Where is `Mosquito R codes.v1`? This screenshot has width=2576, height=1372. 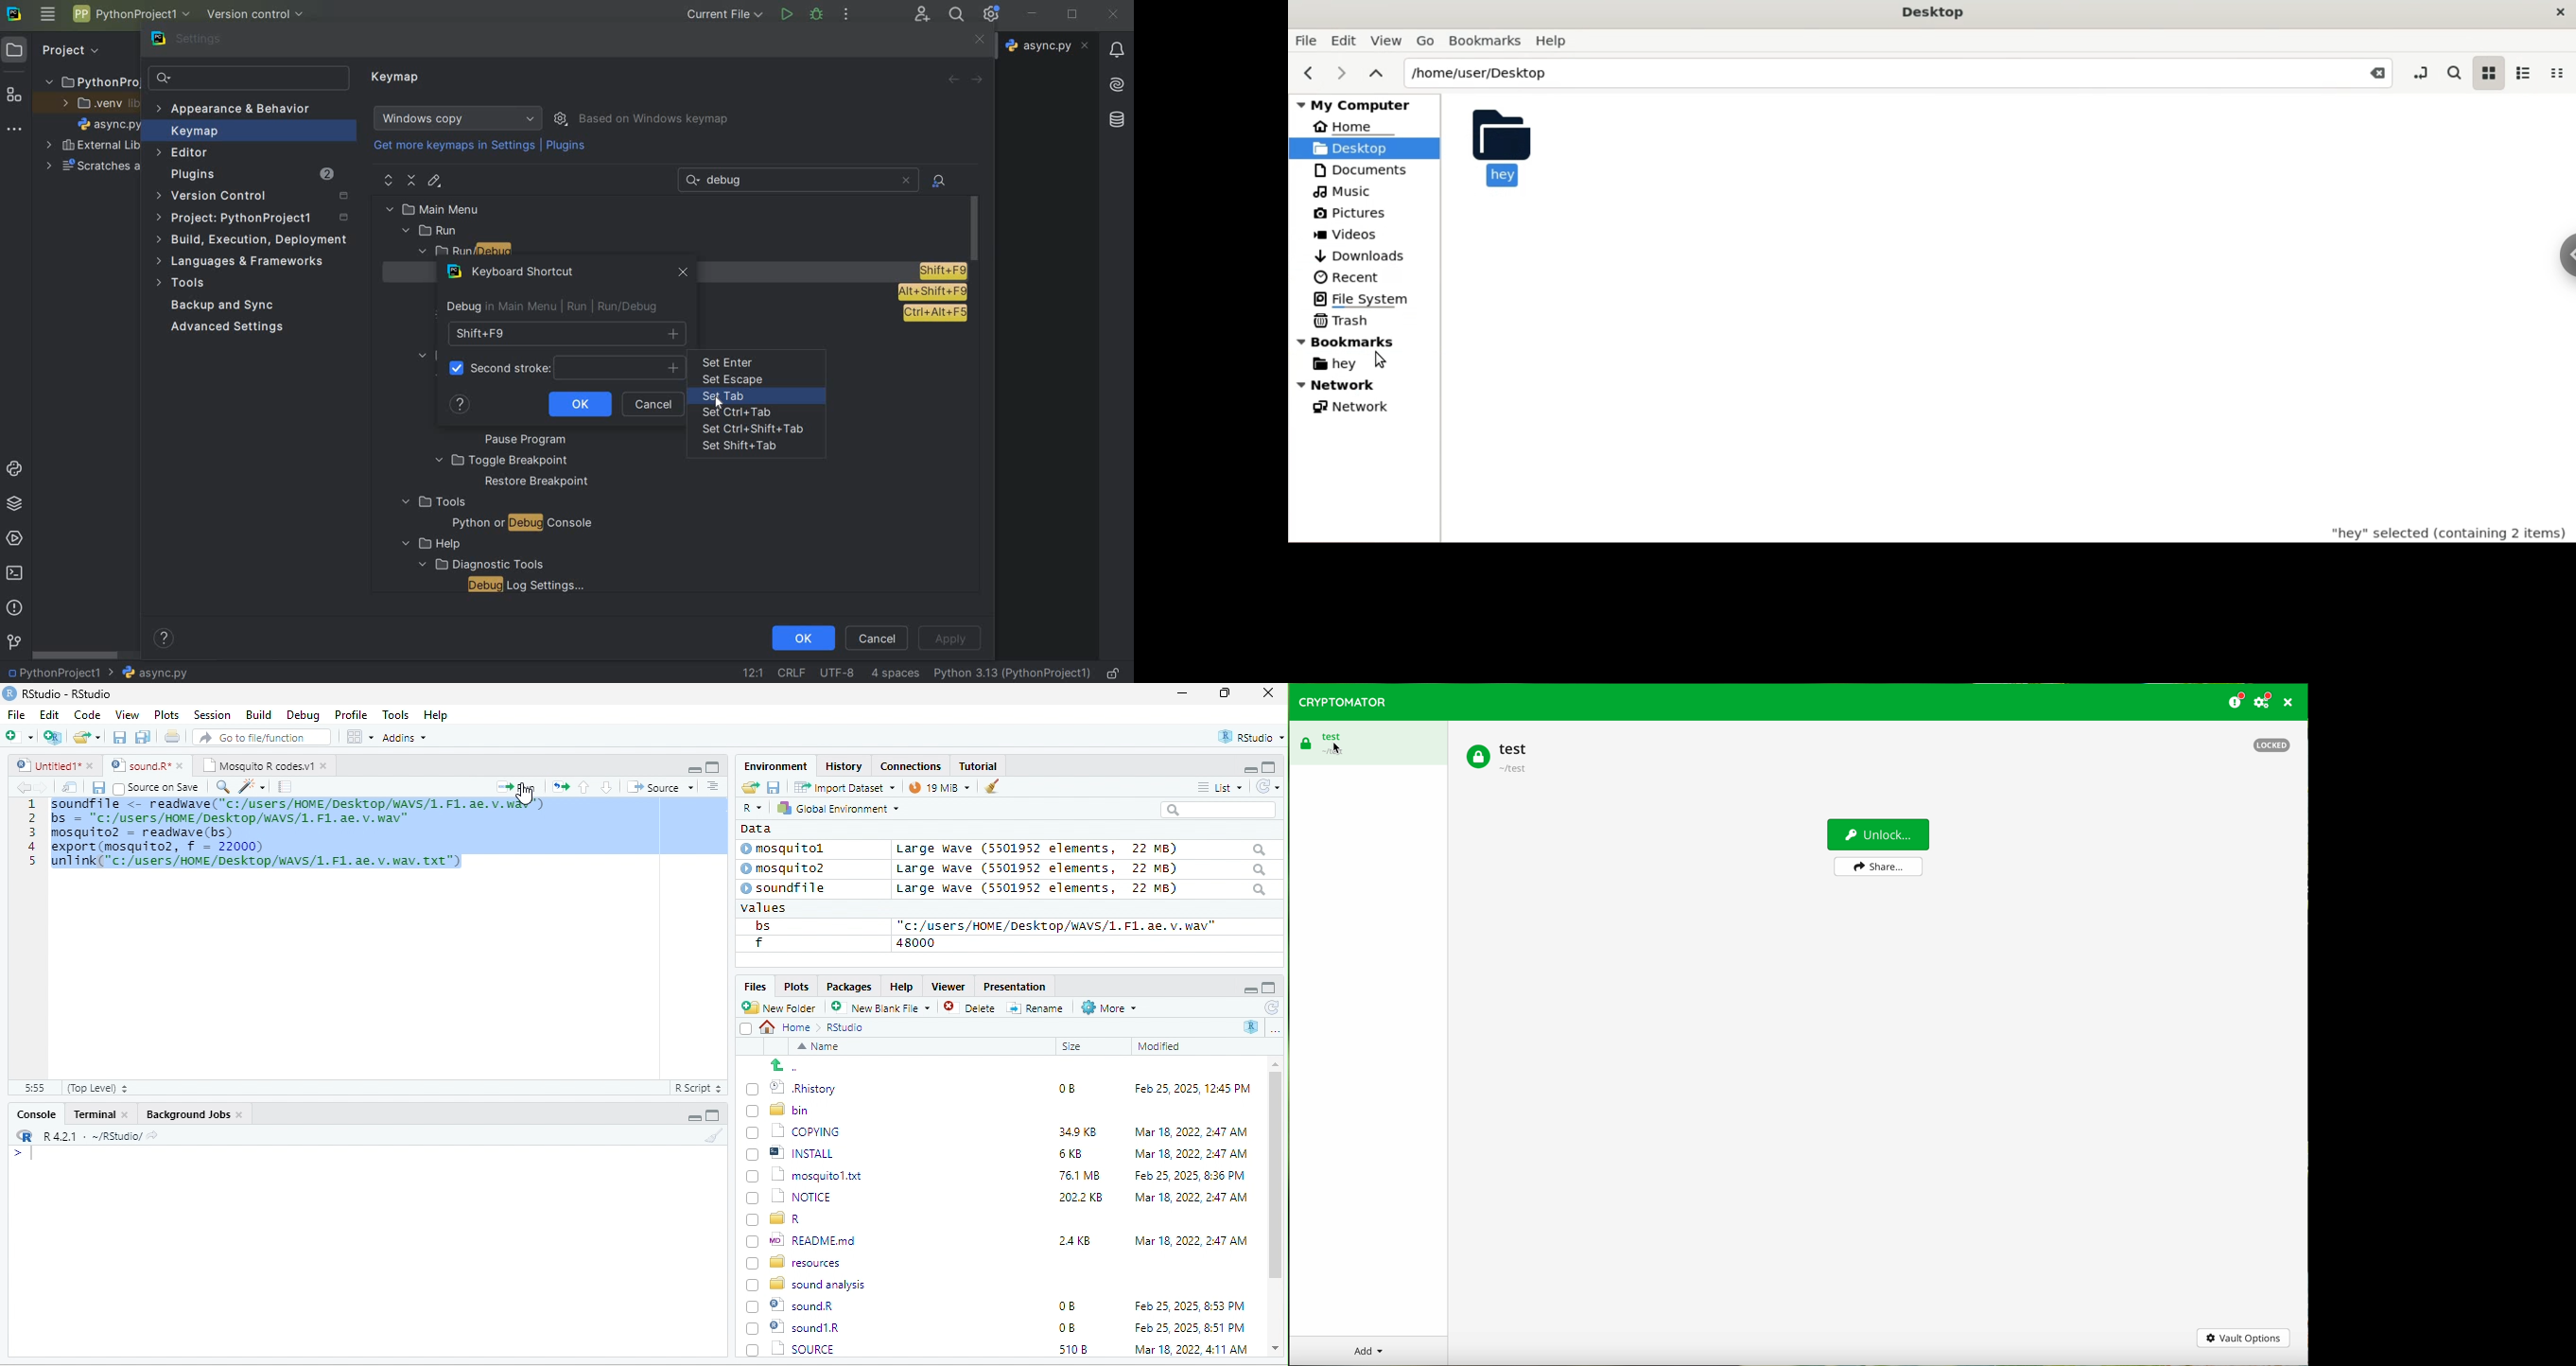 Mosquito R codes.v1 is located at coordinates (261, 765).